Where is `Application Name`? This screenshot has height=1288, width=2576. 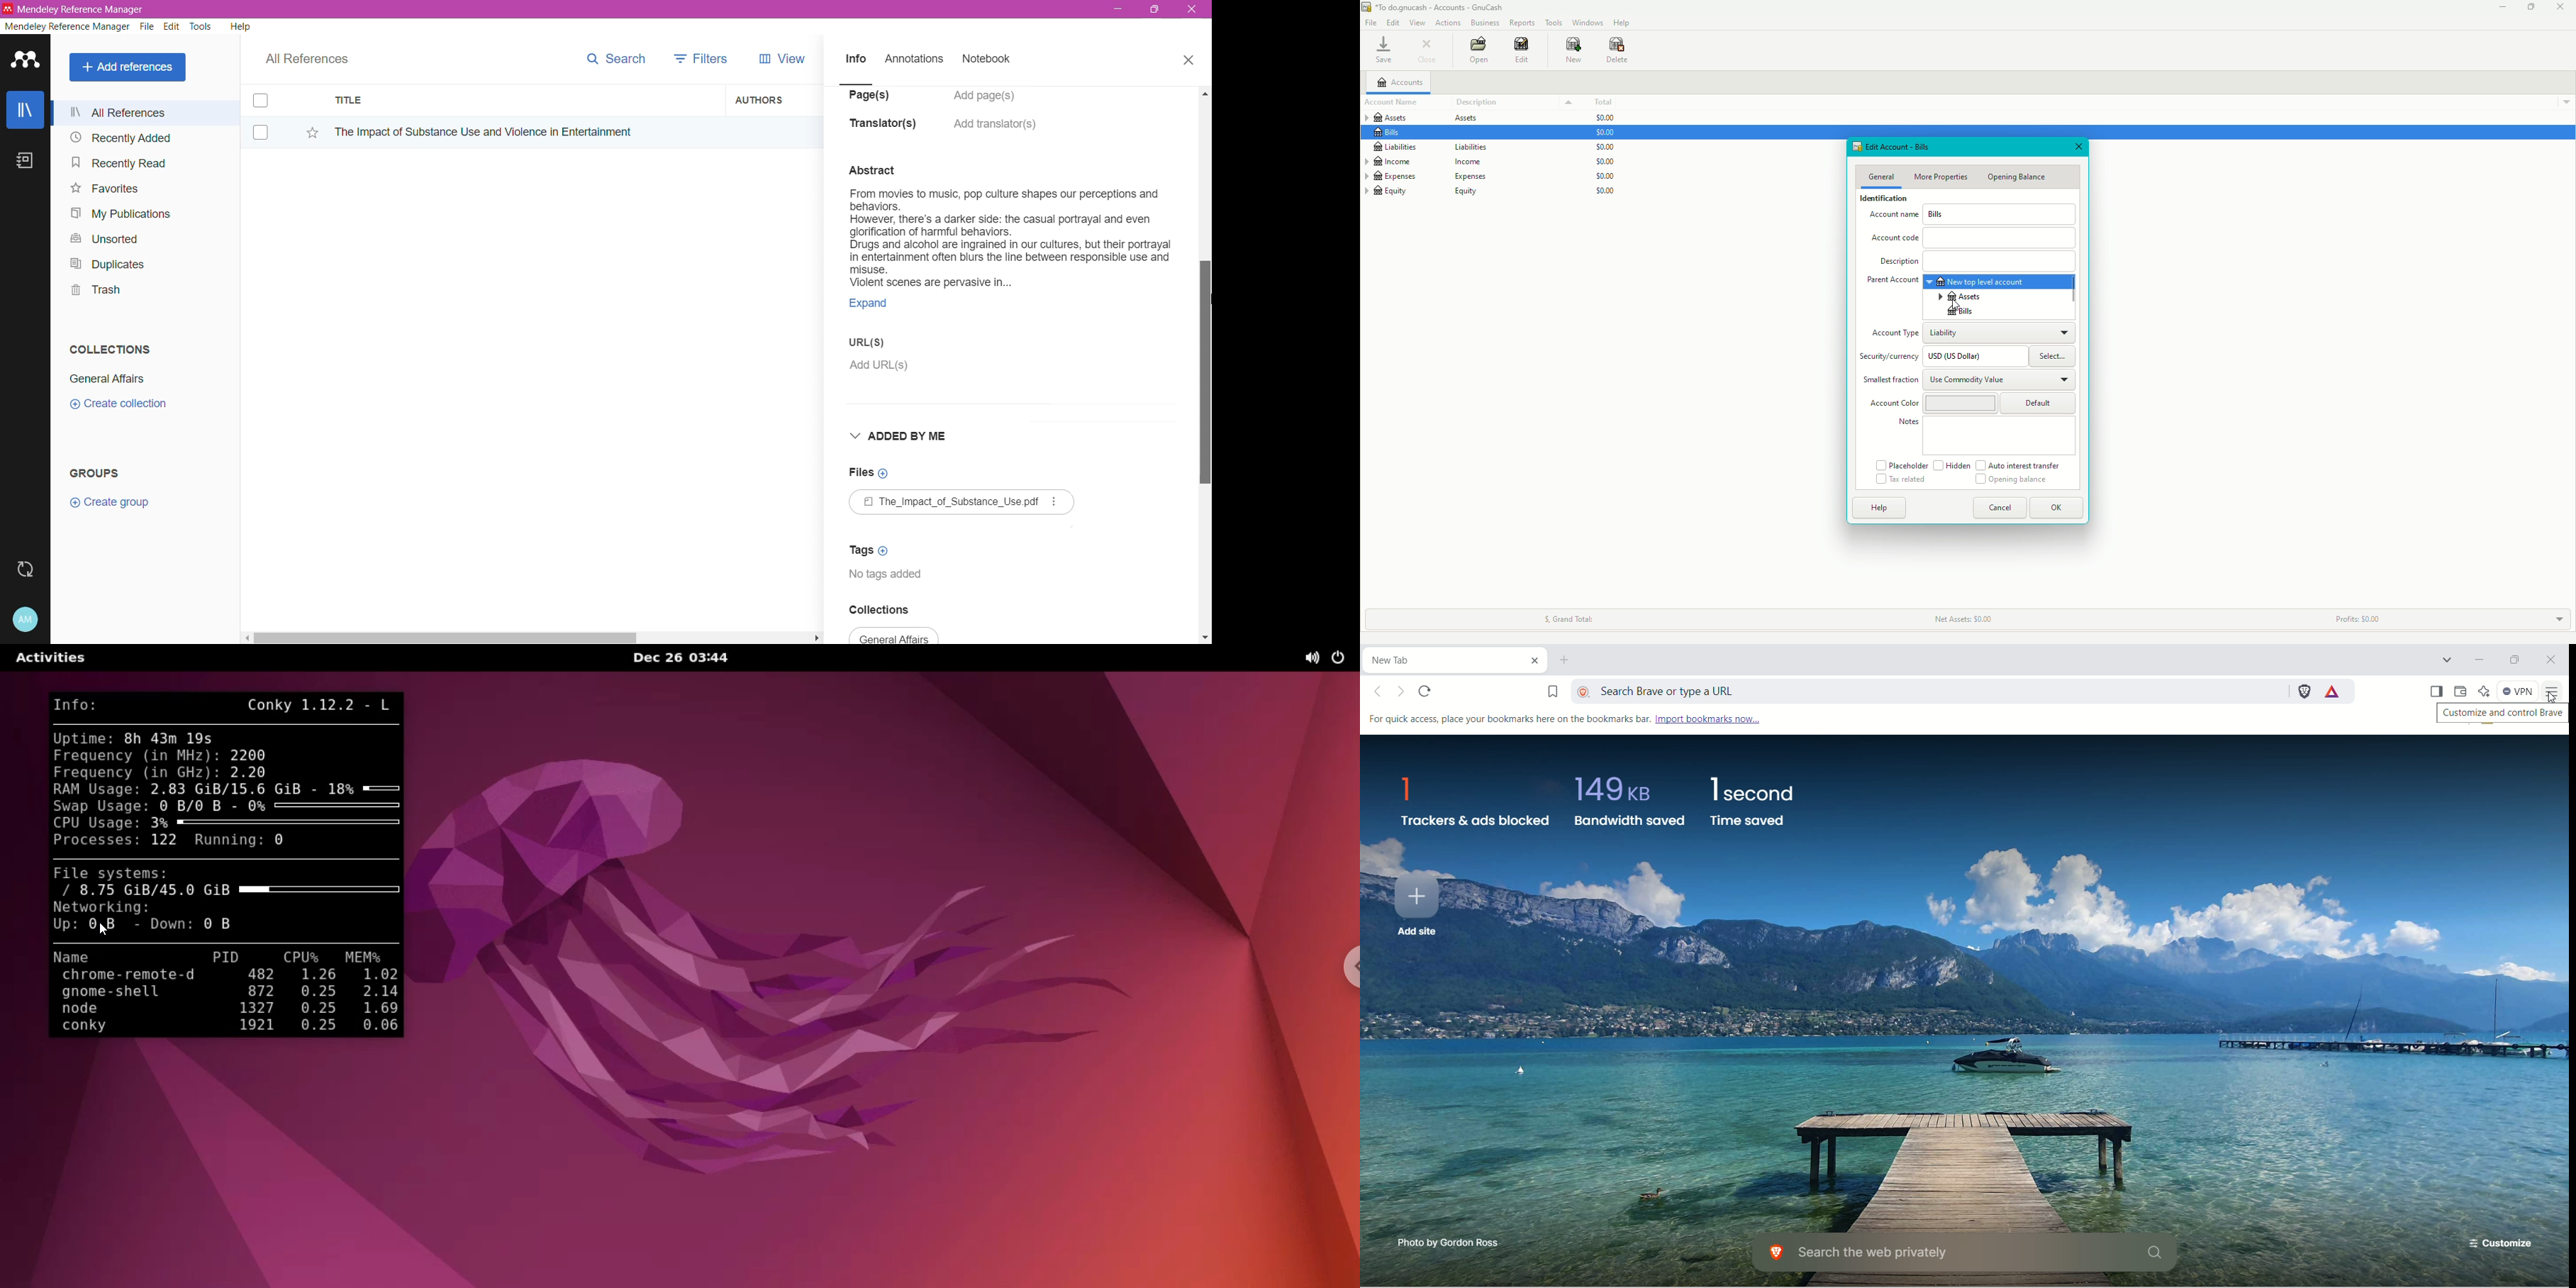 Application Name is located at coordinates (75, 9).